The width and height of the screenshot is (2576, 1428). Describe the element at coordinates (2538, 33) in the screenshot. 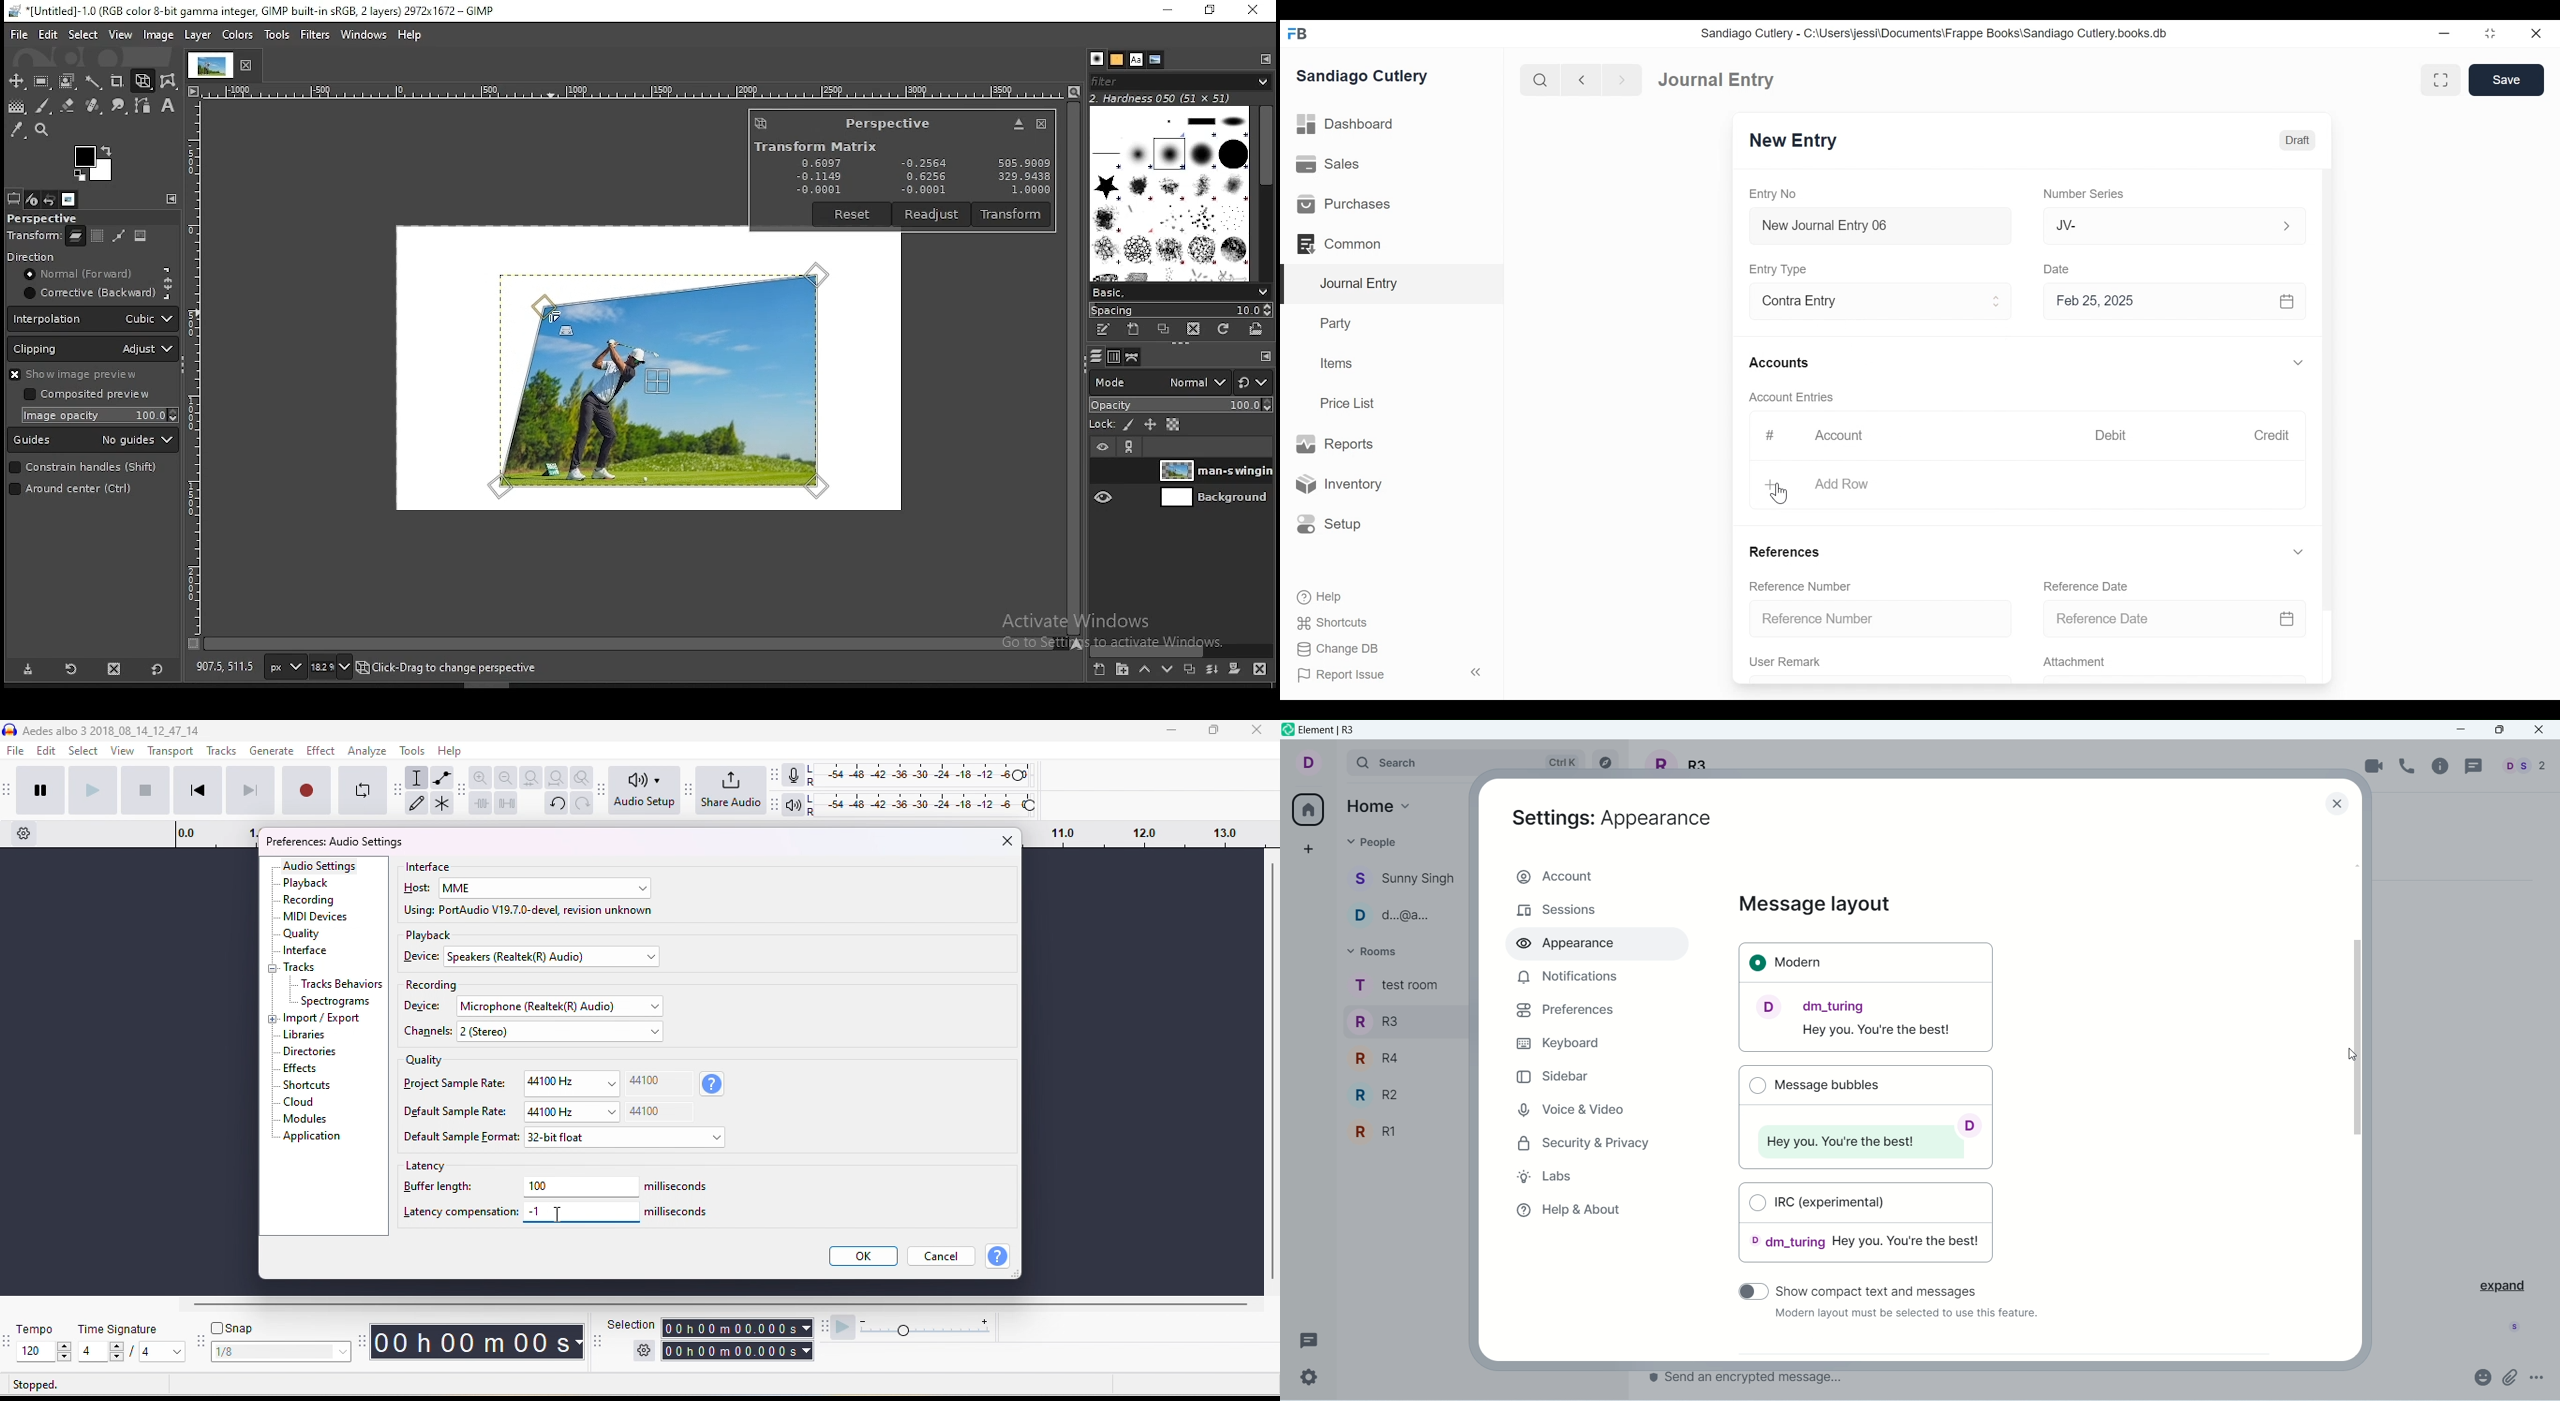

I see `Close` at that location.